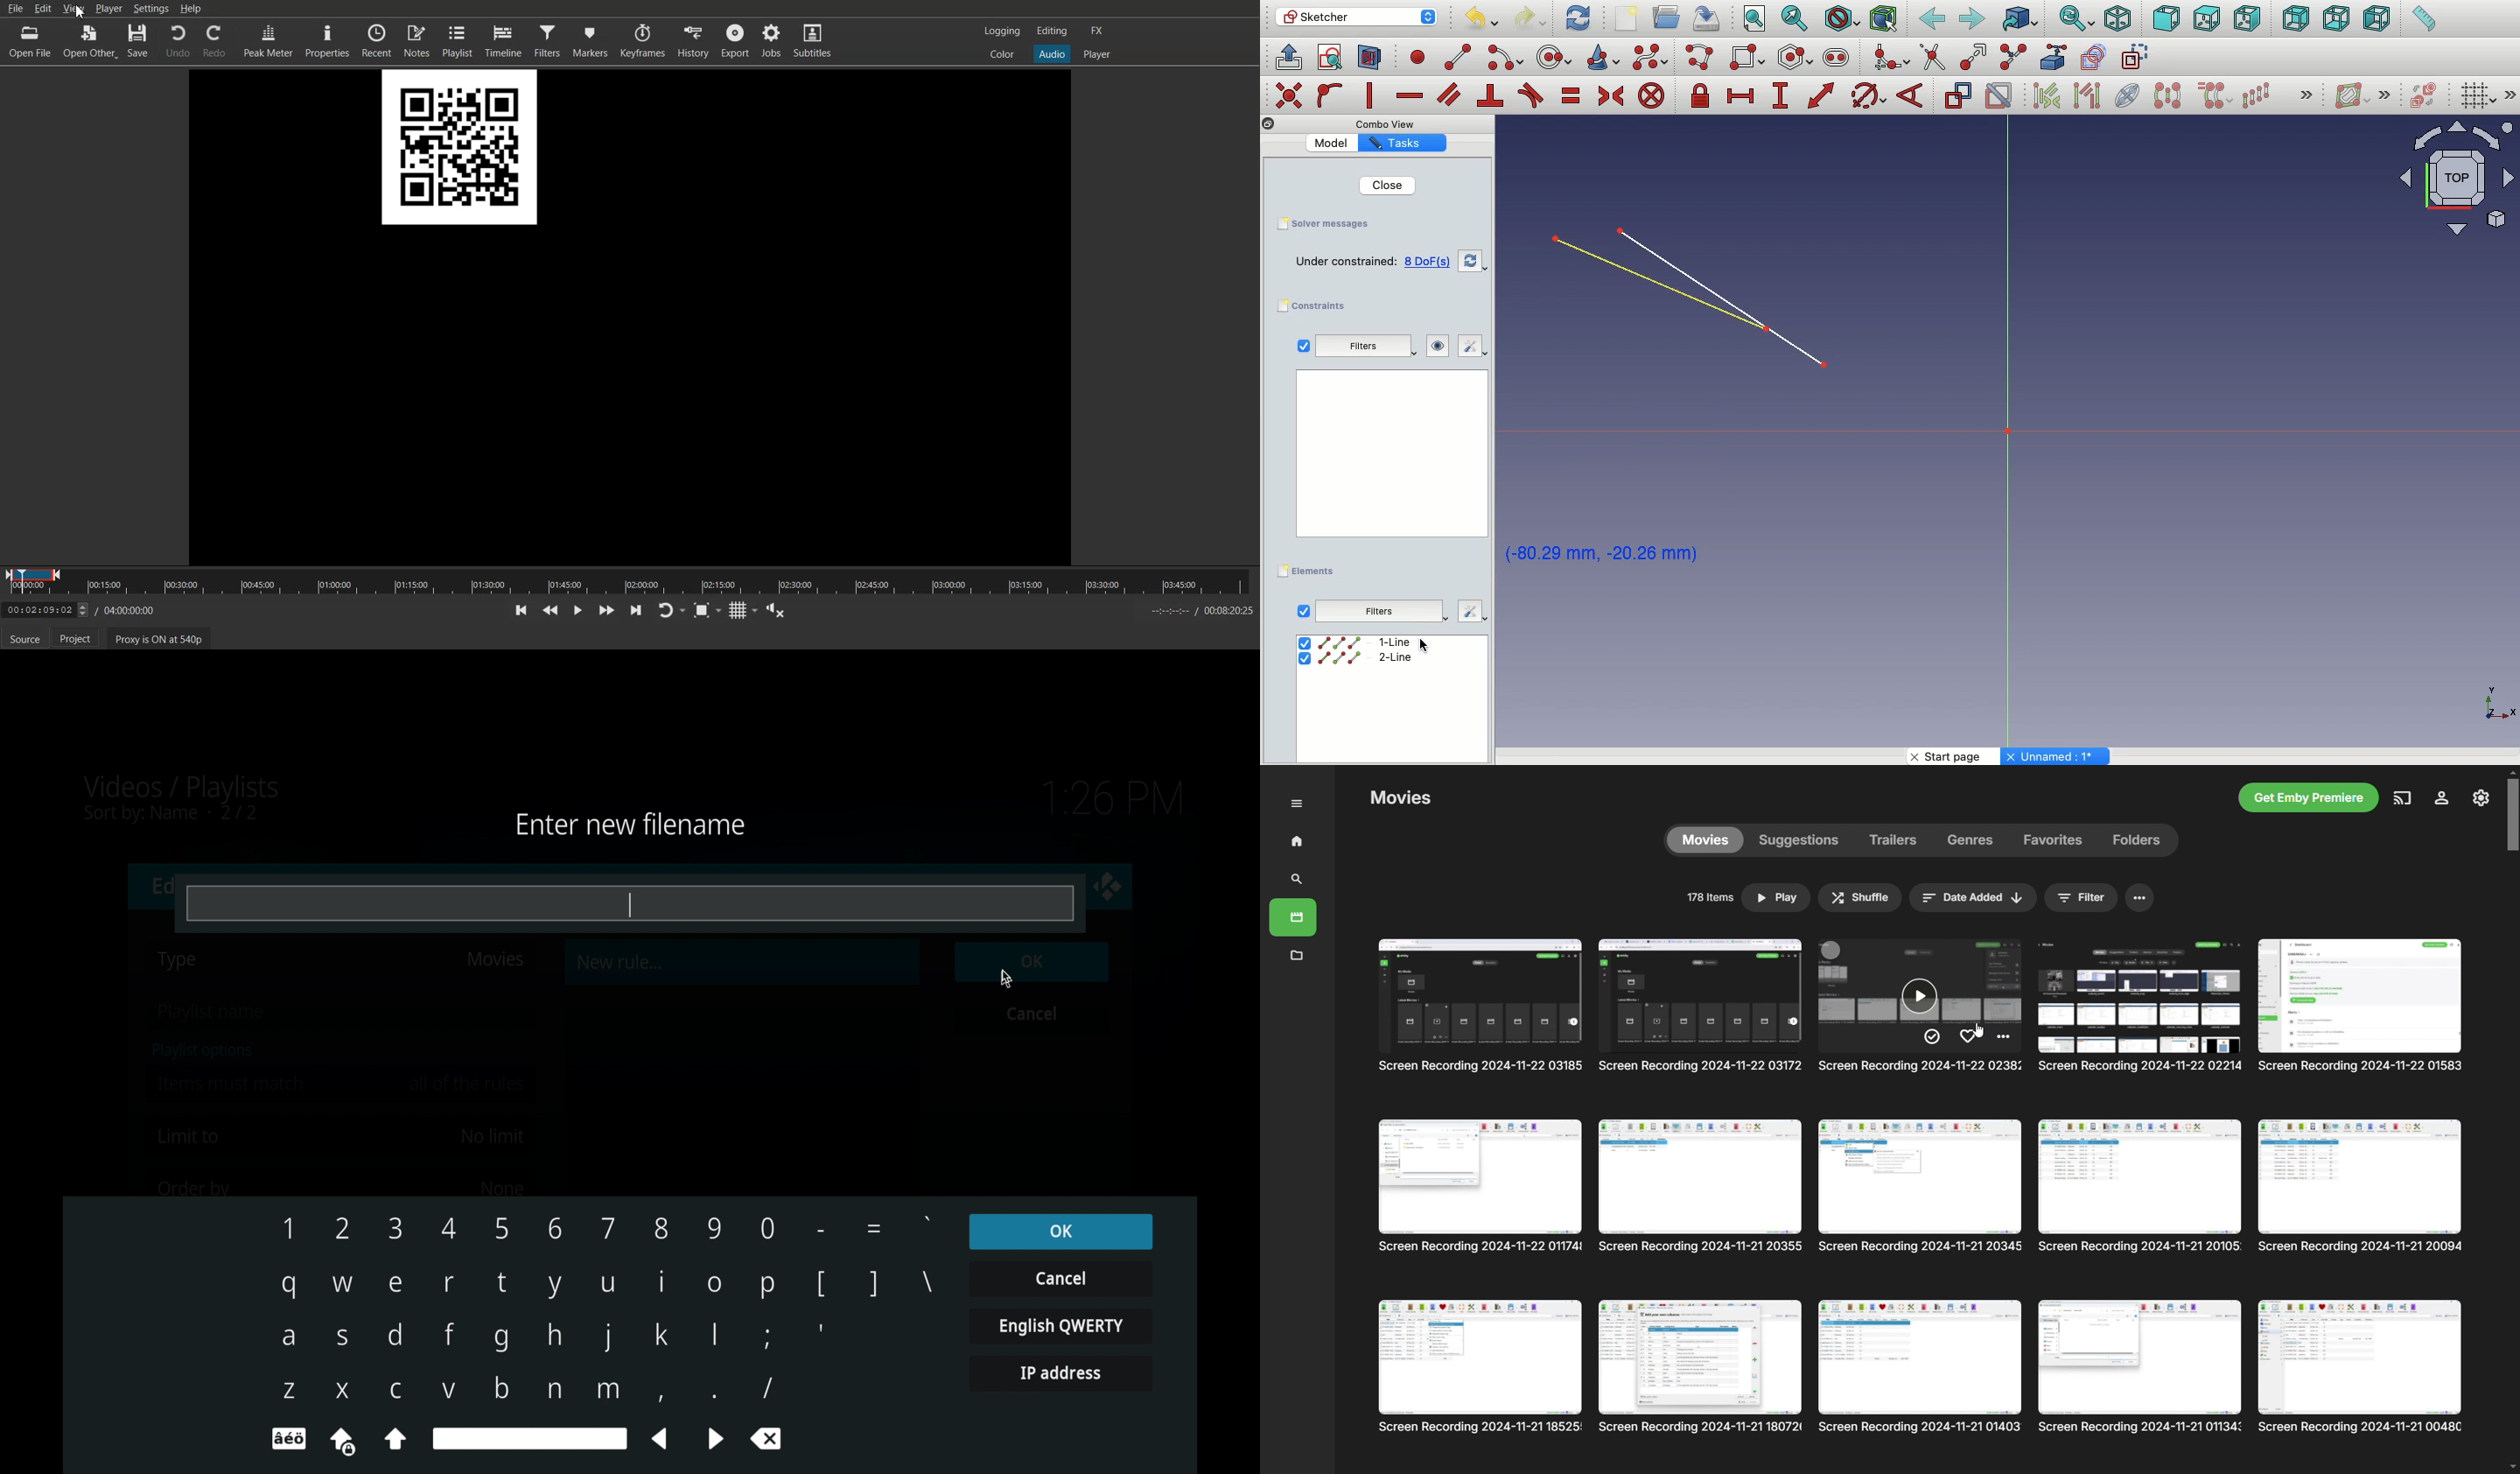  I want to click on View, so click(1303, 610).